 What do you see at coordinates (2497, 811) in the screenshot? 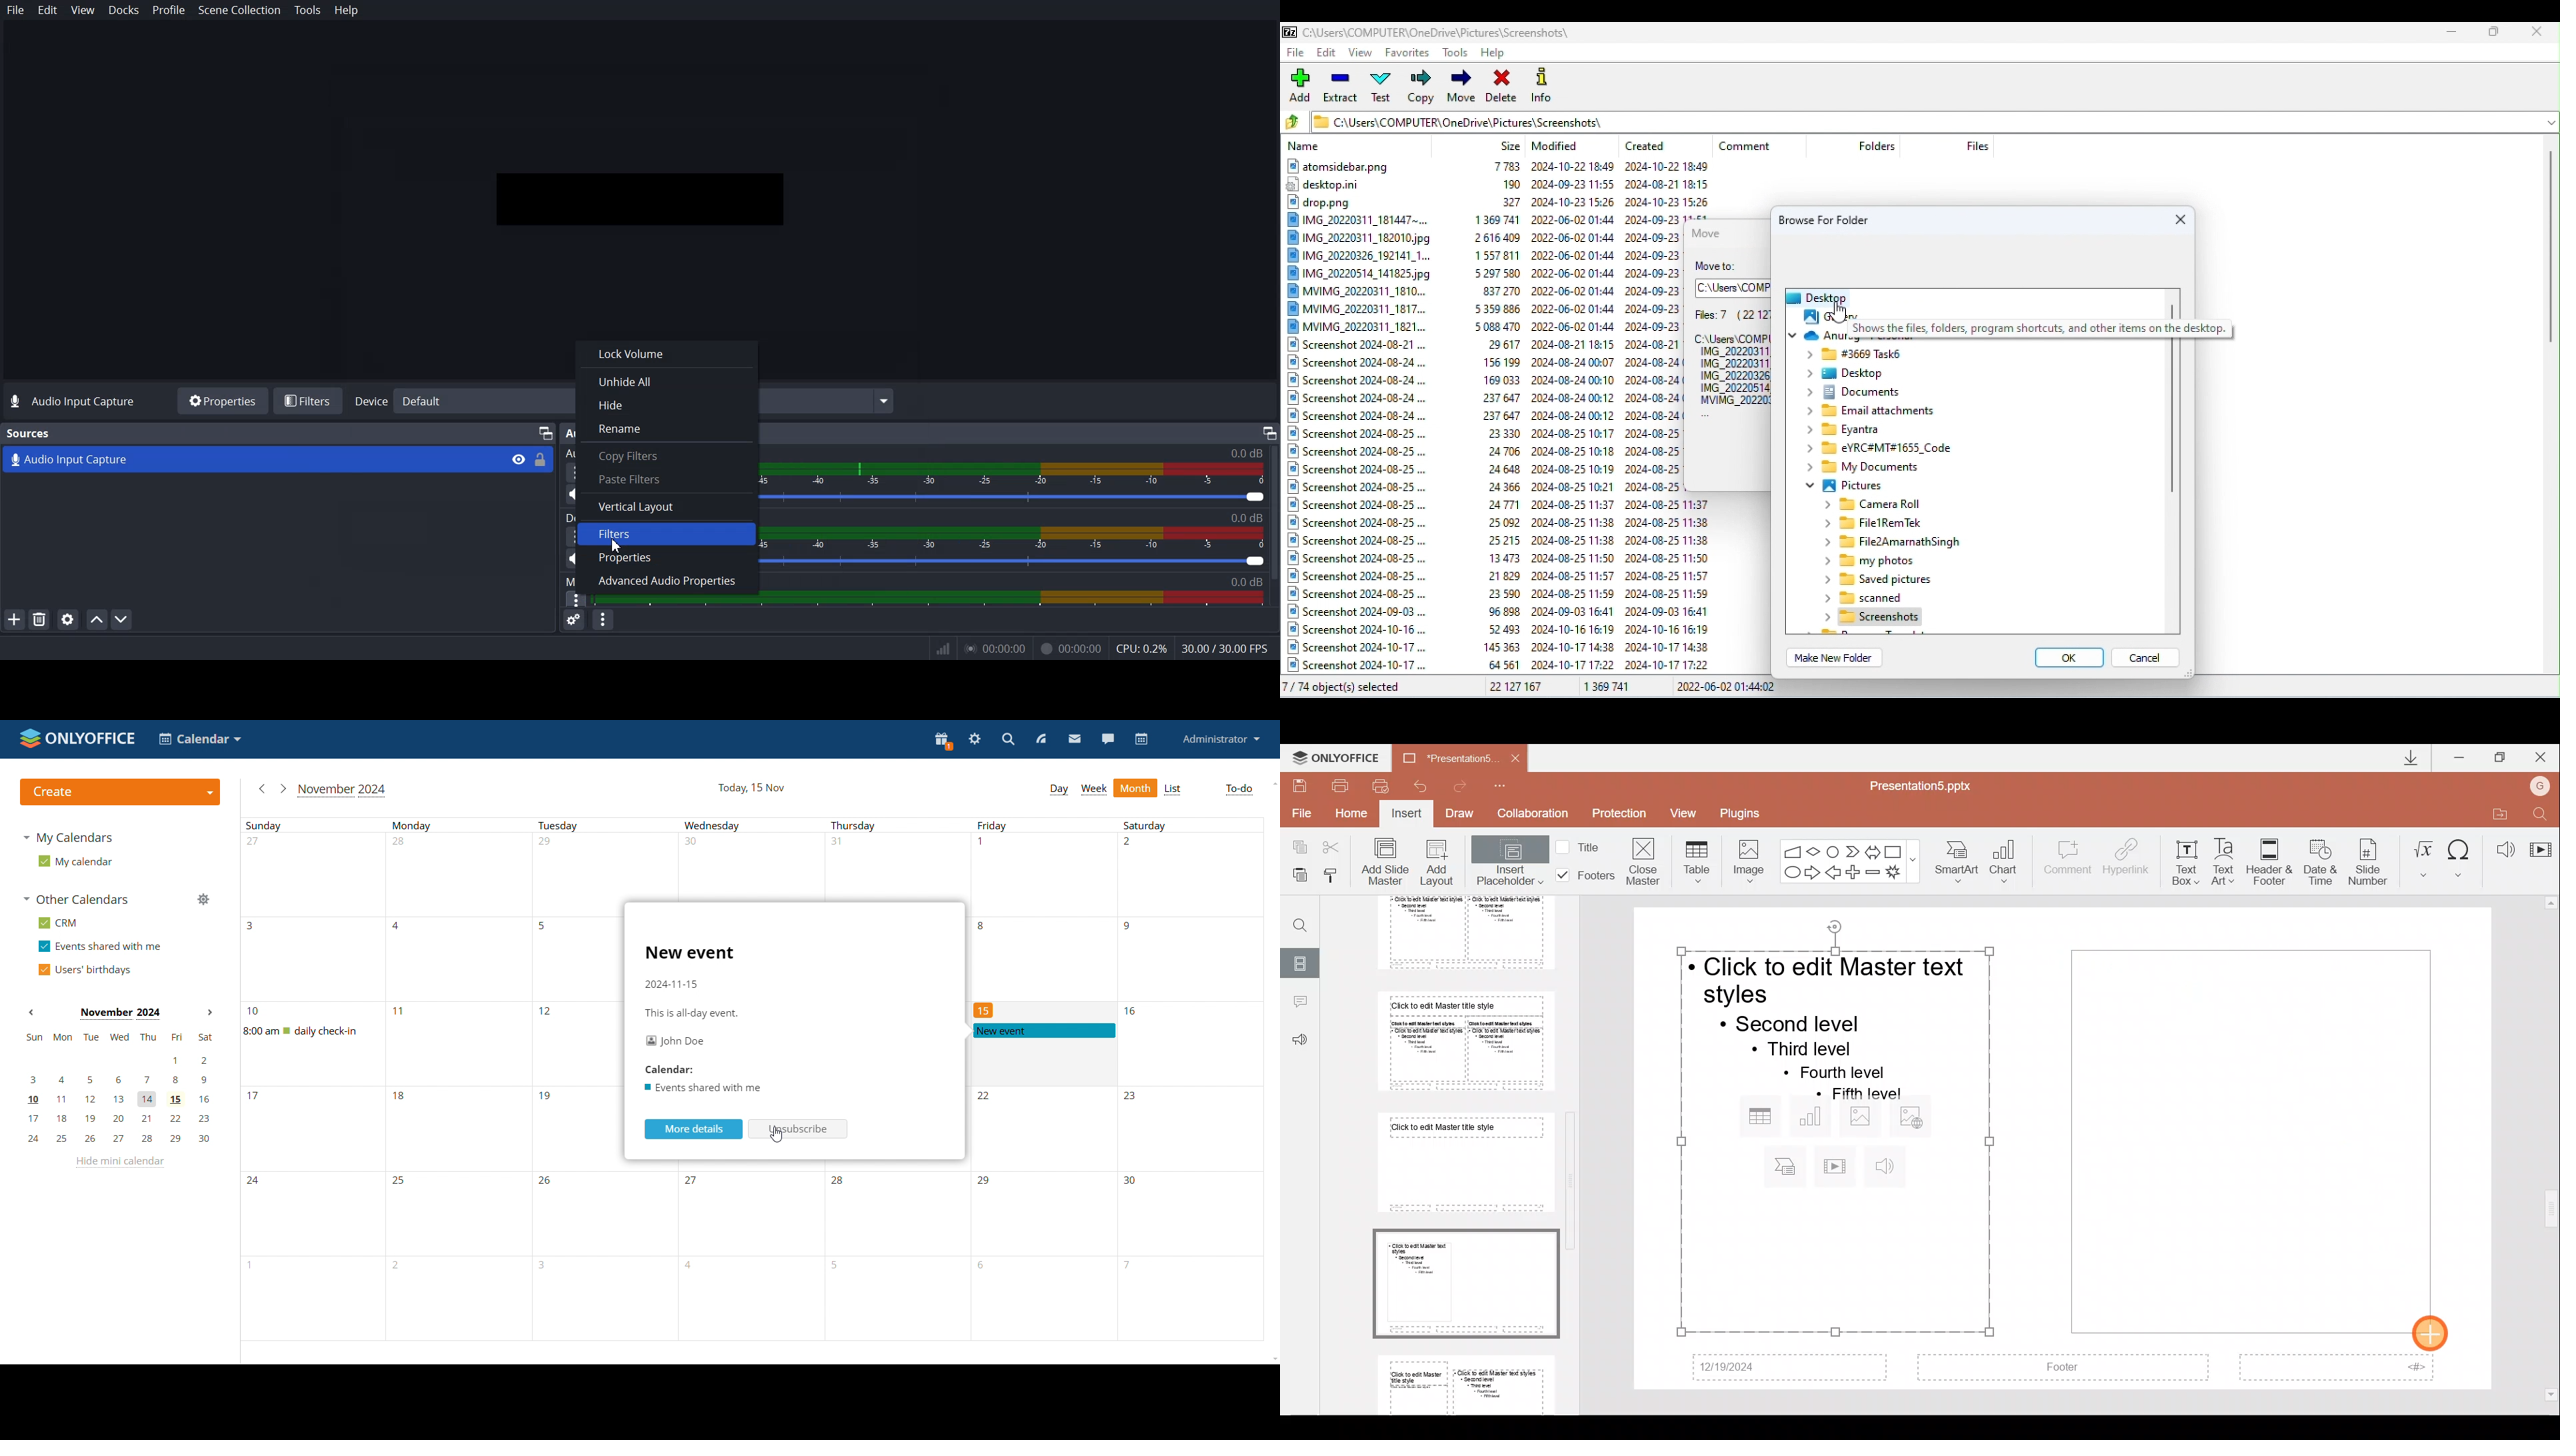
I see `Open file location` at bounding box center [2497, 811].